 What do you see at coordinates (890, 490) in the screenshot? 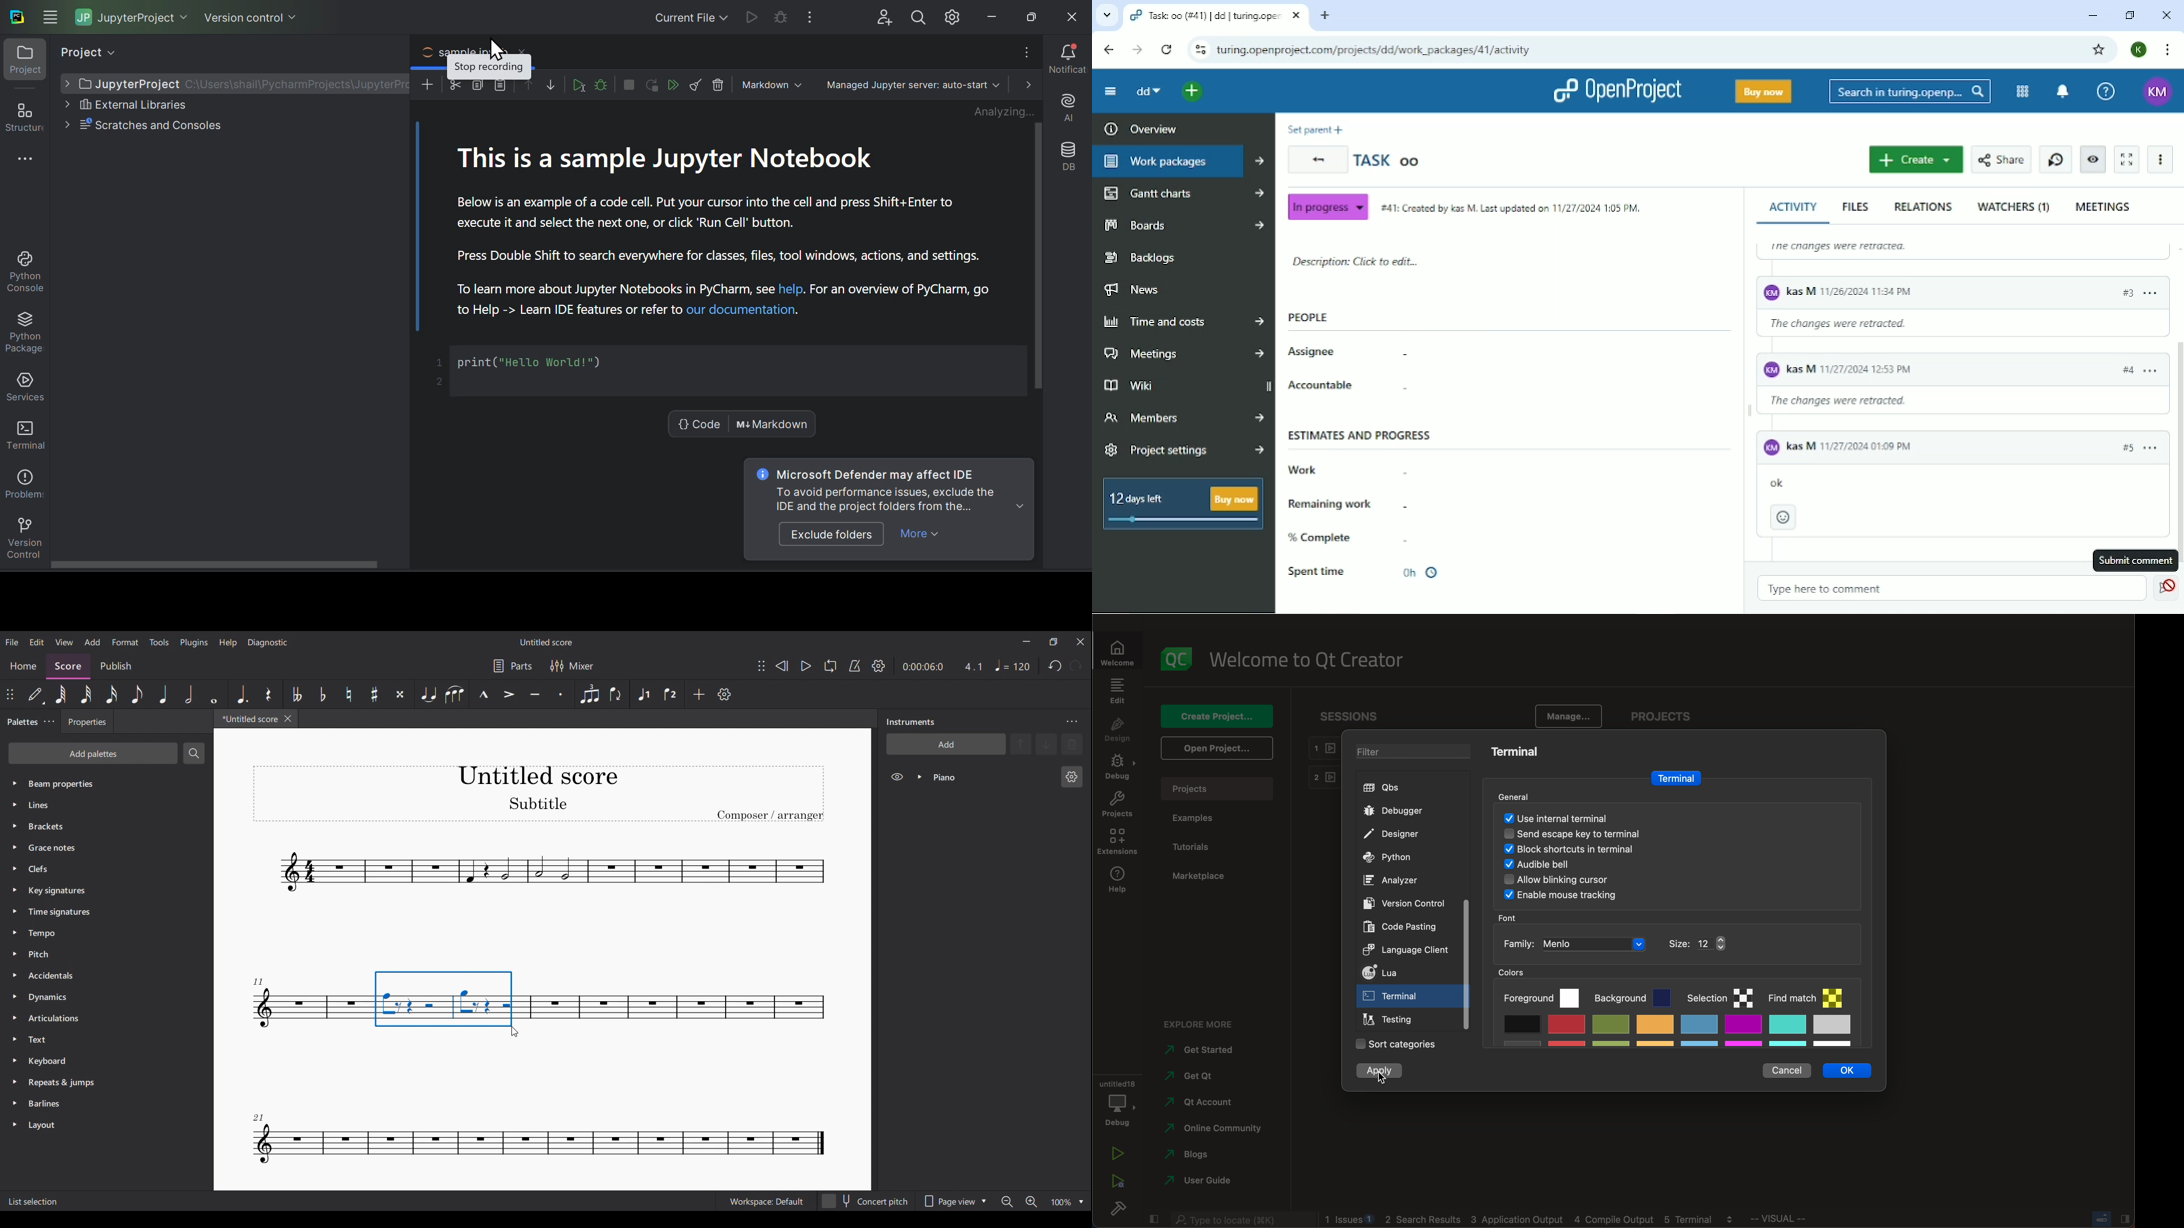
I see `text` at bounding box center [890, 490].